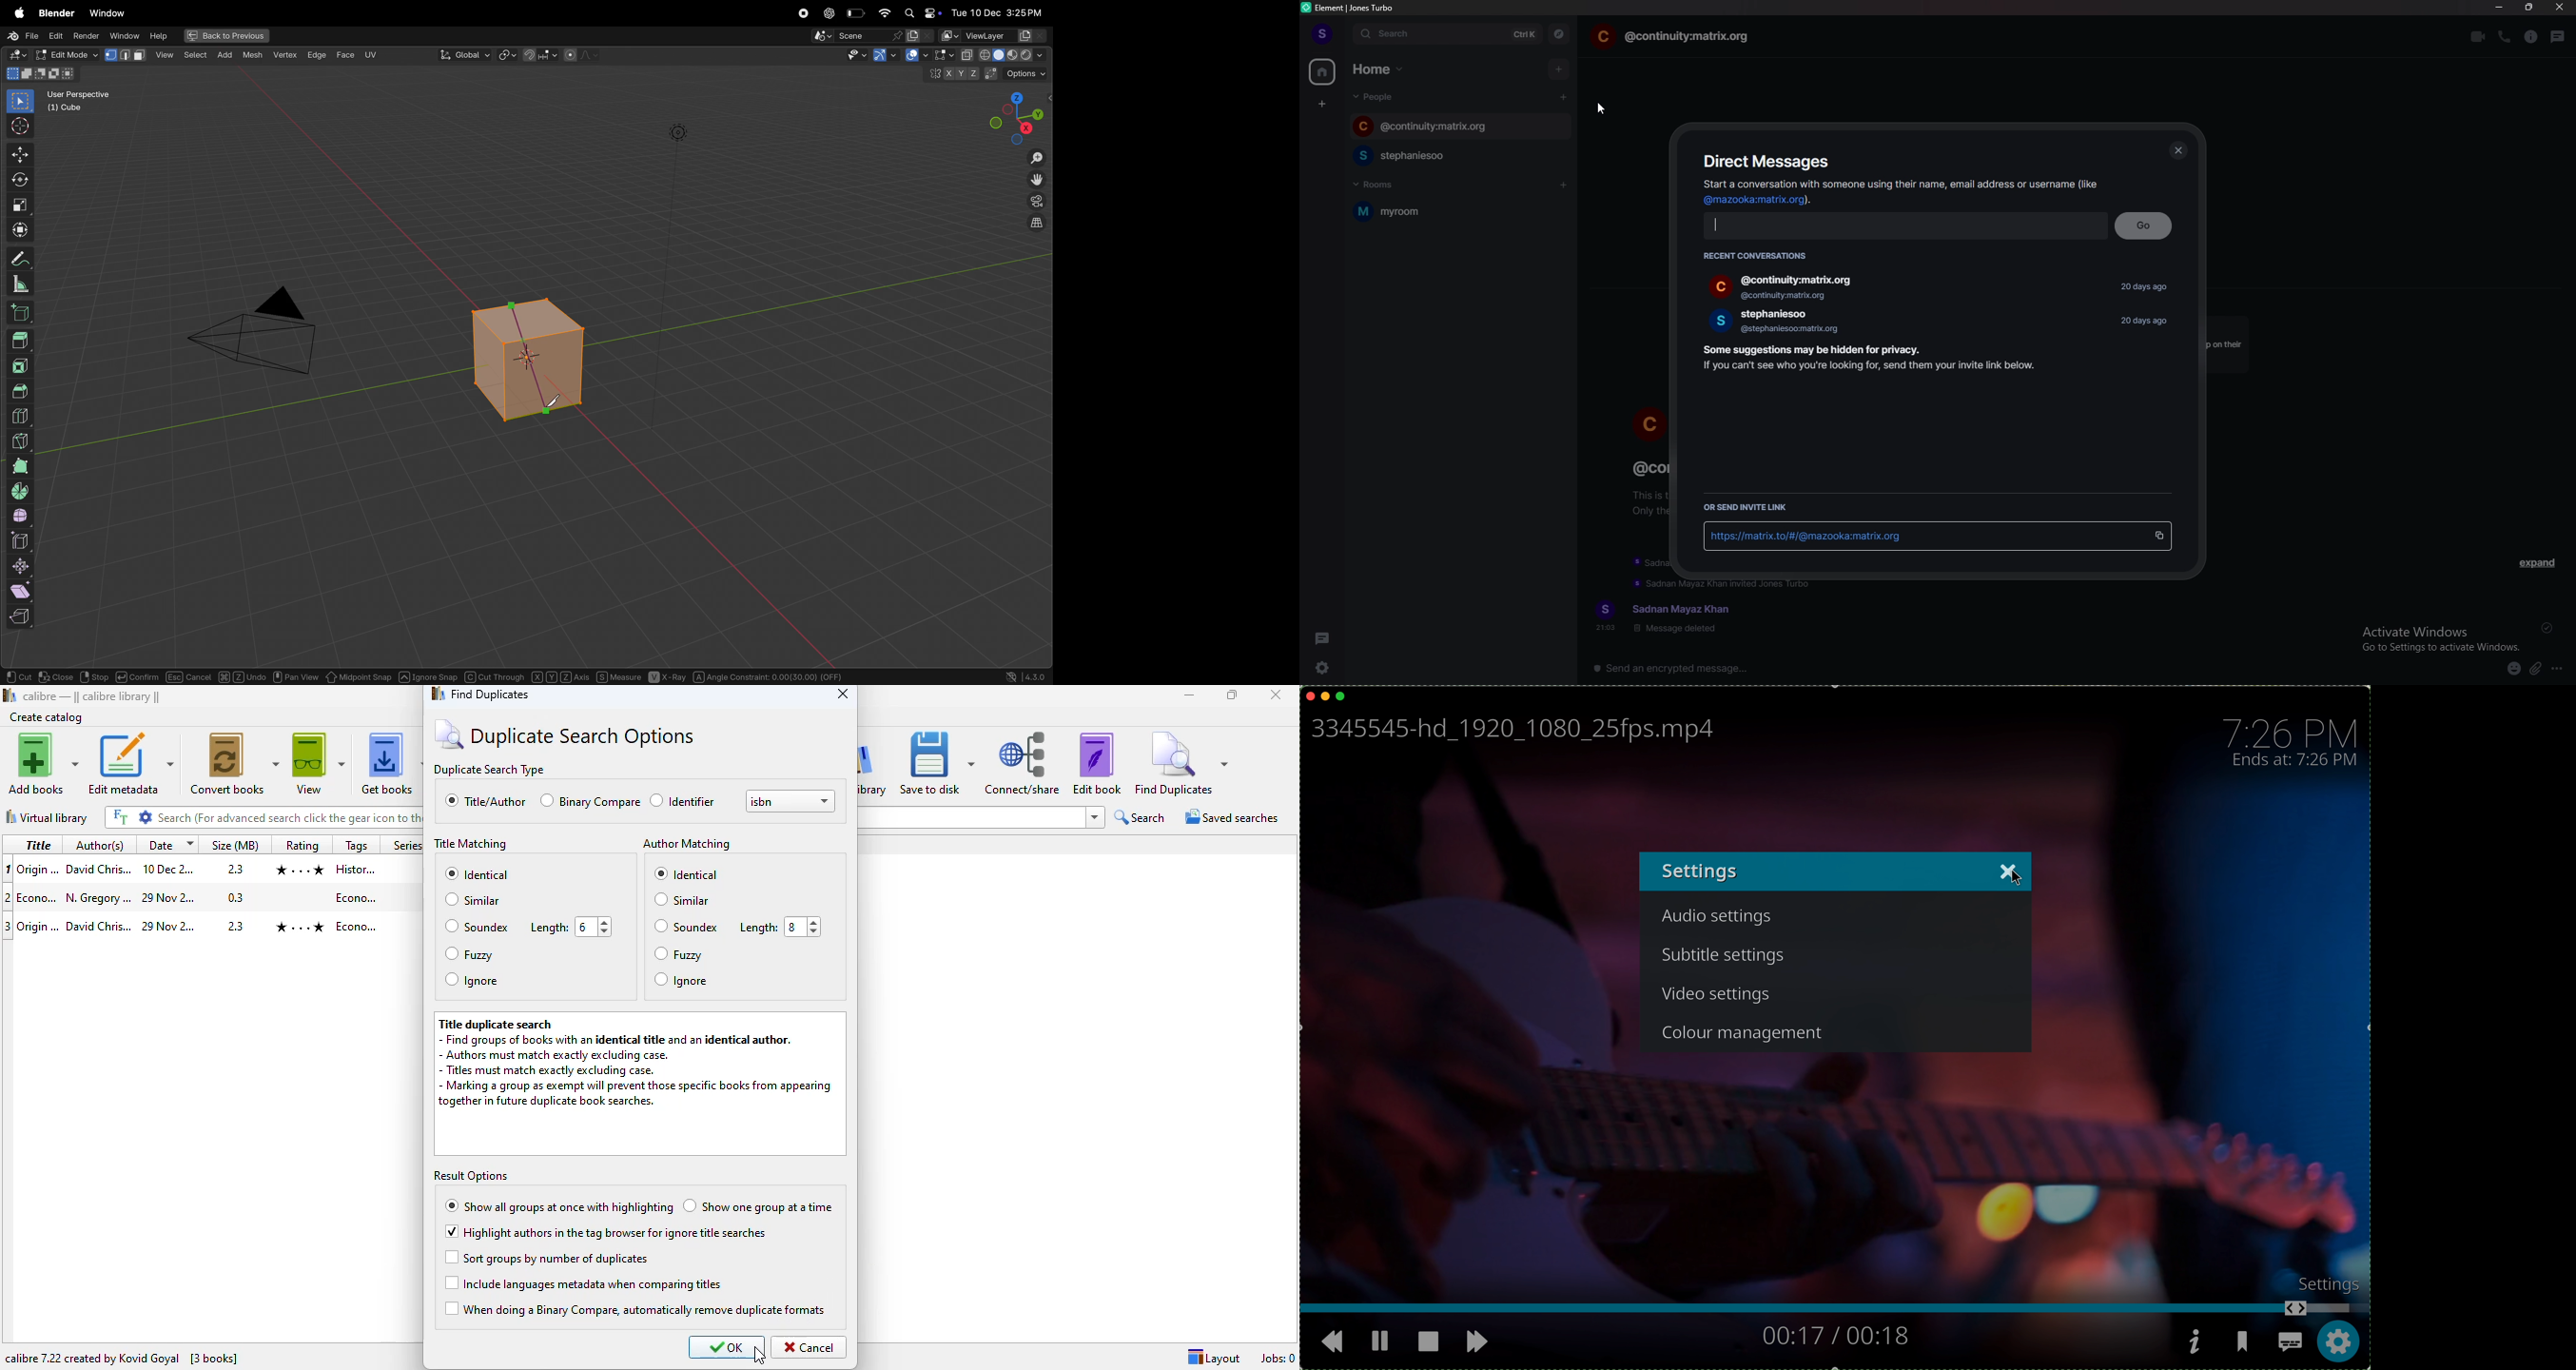 The height and width of the screenshot is (1372, 2576). Describe the element at coordinates (1726, 955) in the screenshot. I see `subtitle settings` at that location.